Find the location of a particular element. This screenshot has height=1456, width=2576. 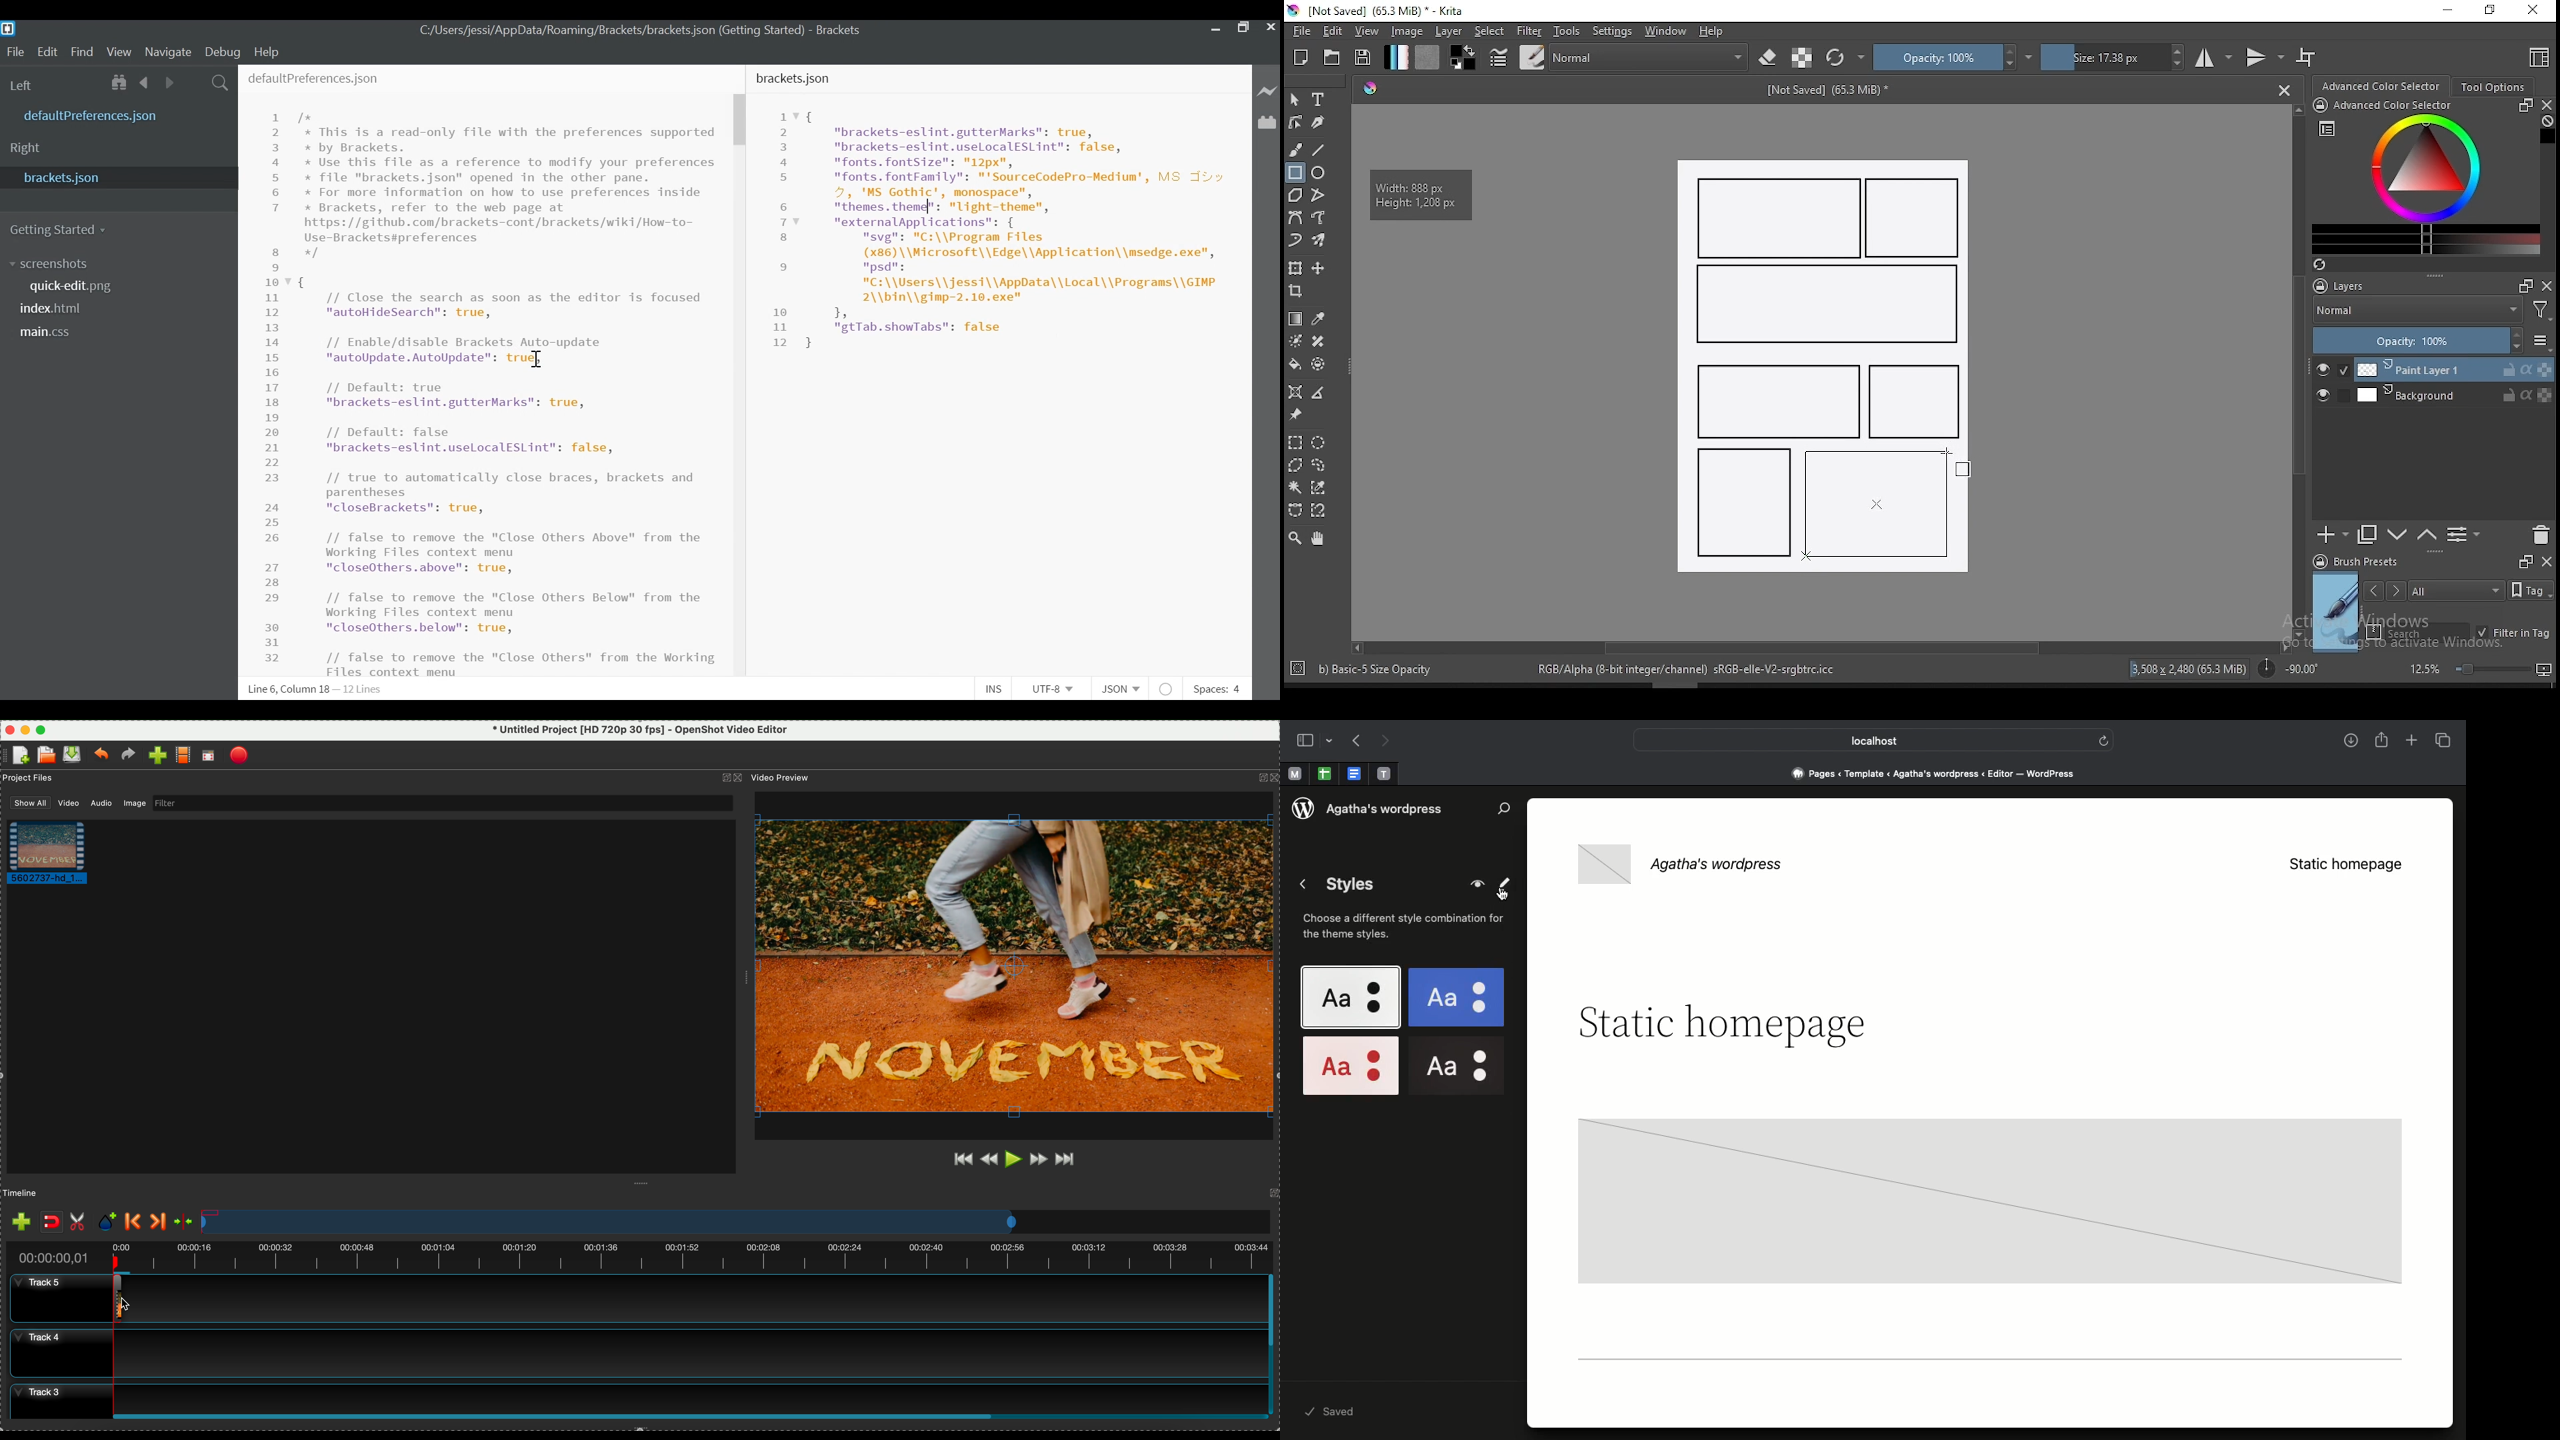

Restore is located at coordinates (1243, 27).